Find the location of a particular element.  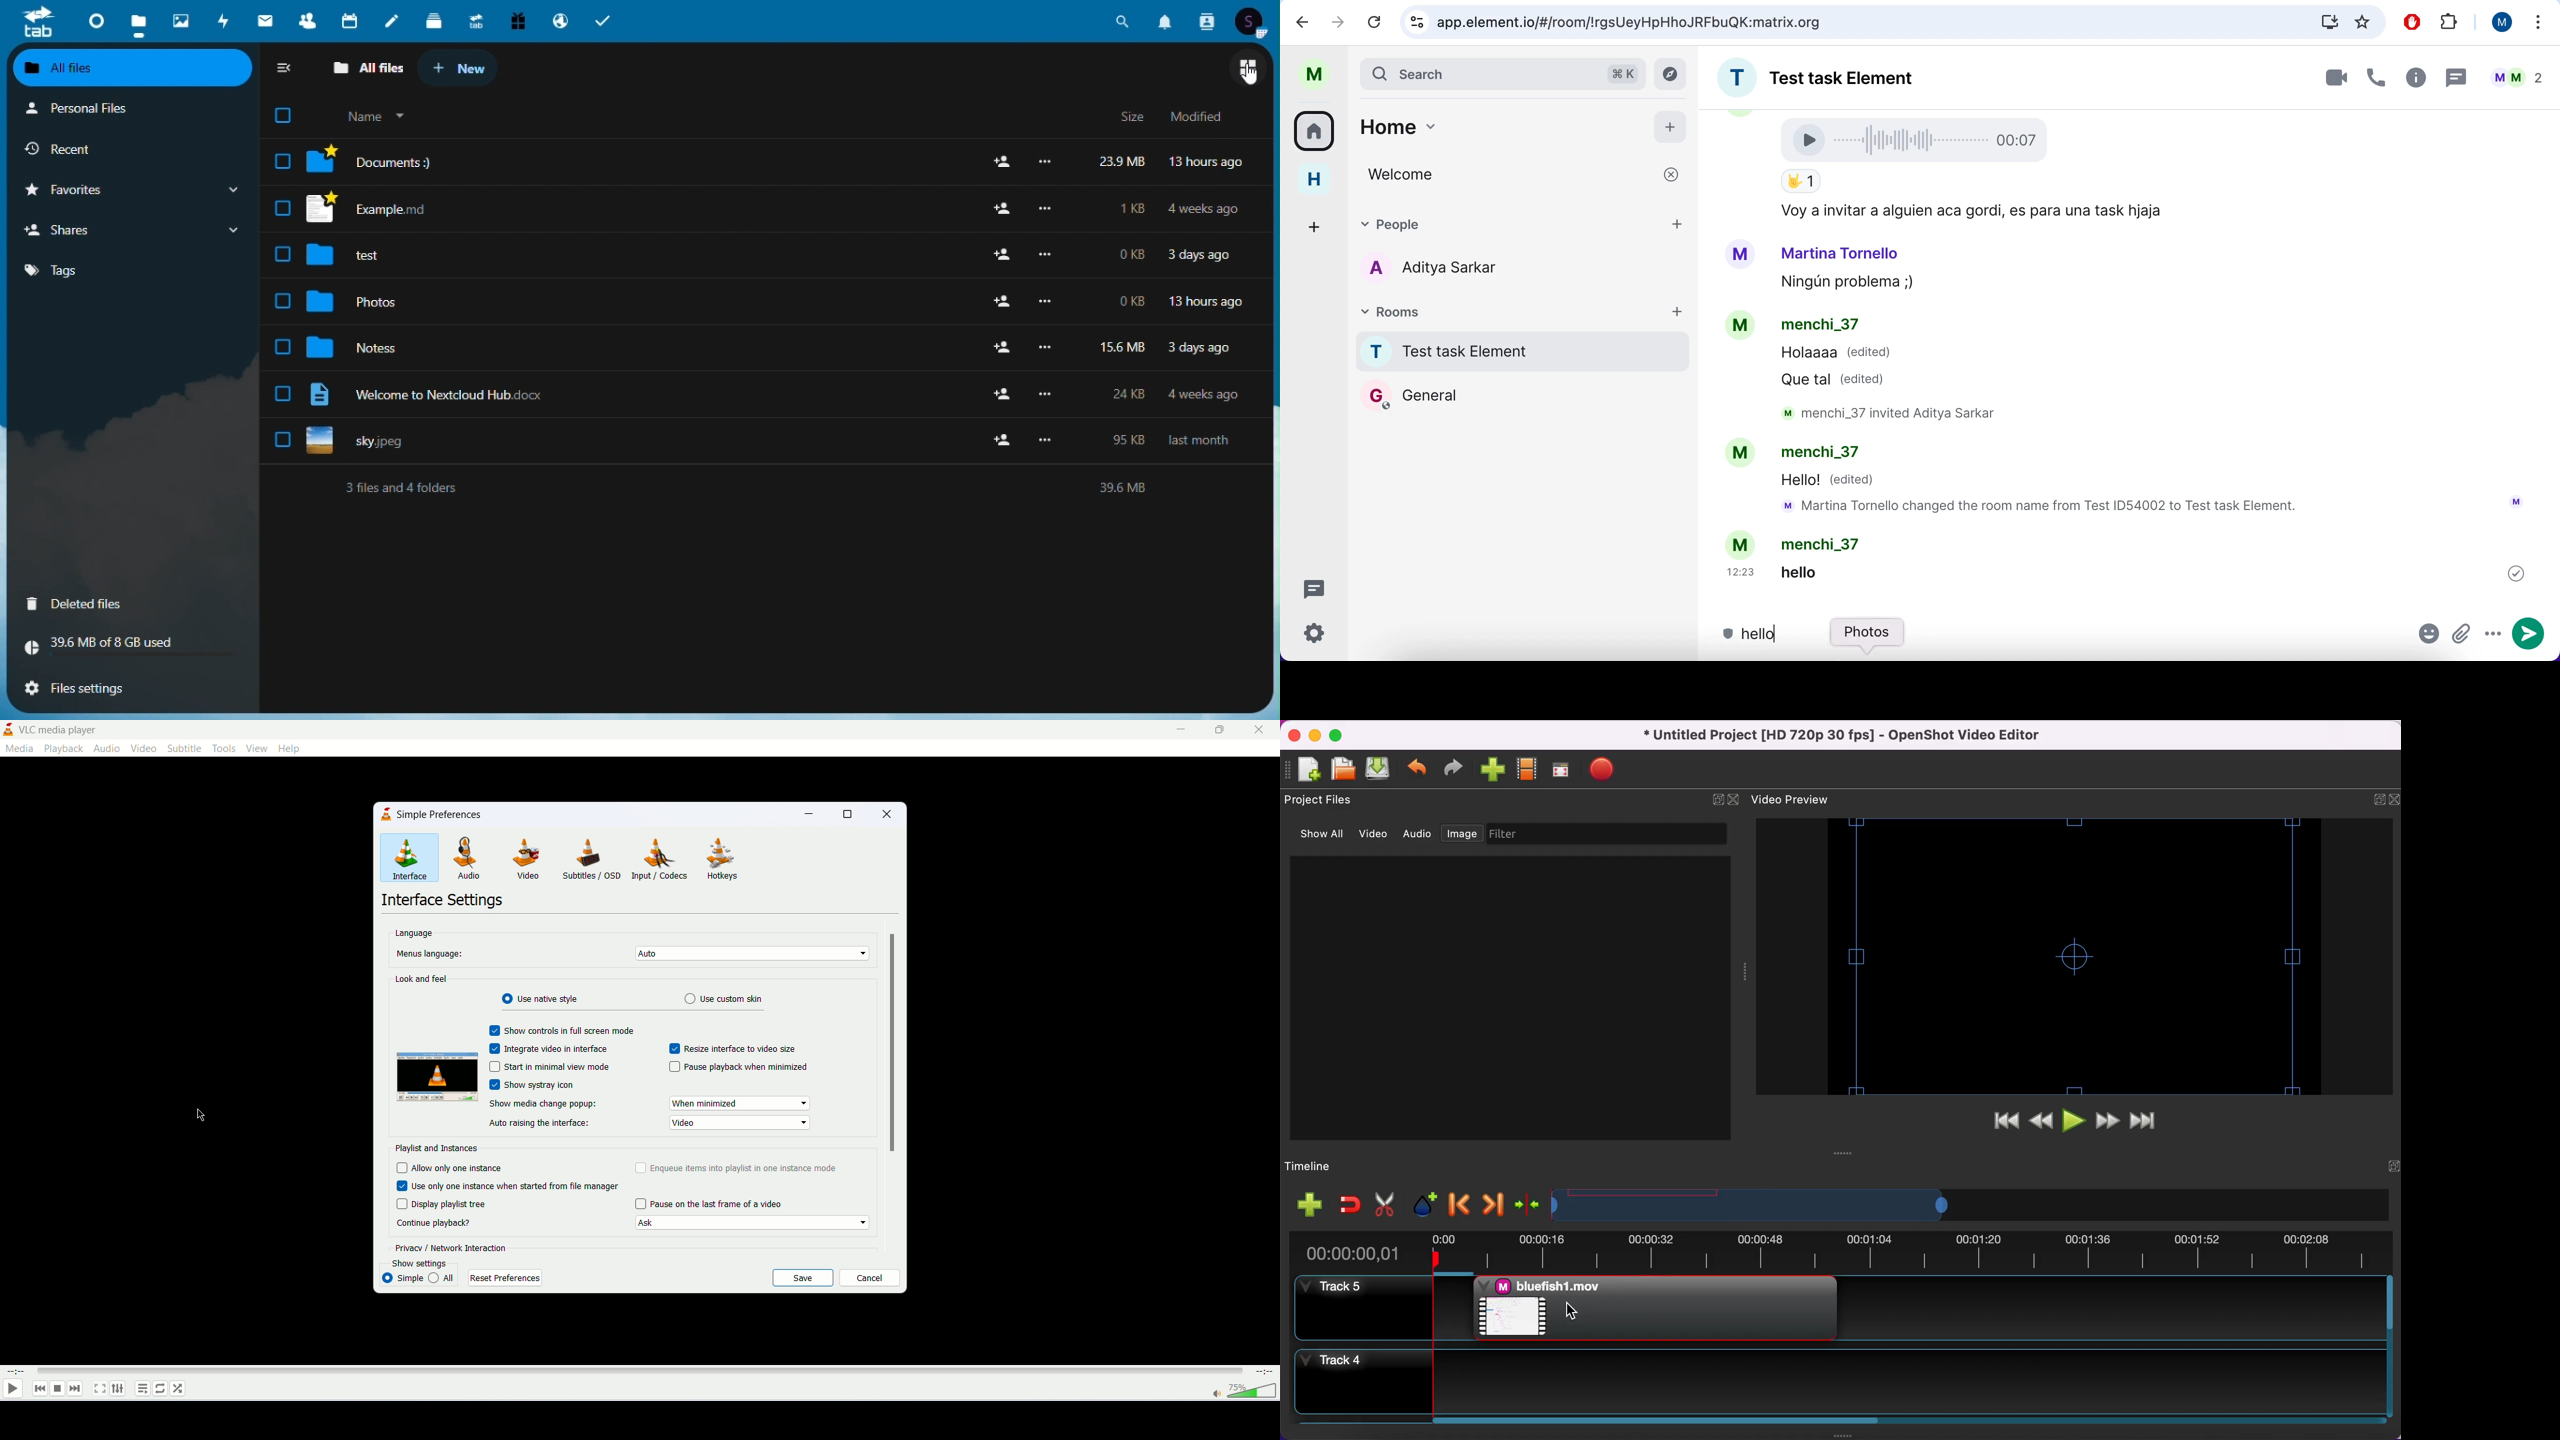

audio is located at coordinates (106, 748).